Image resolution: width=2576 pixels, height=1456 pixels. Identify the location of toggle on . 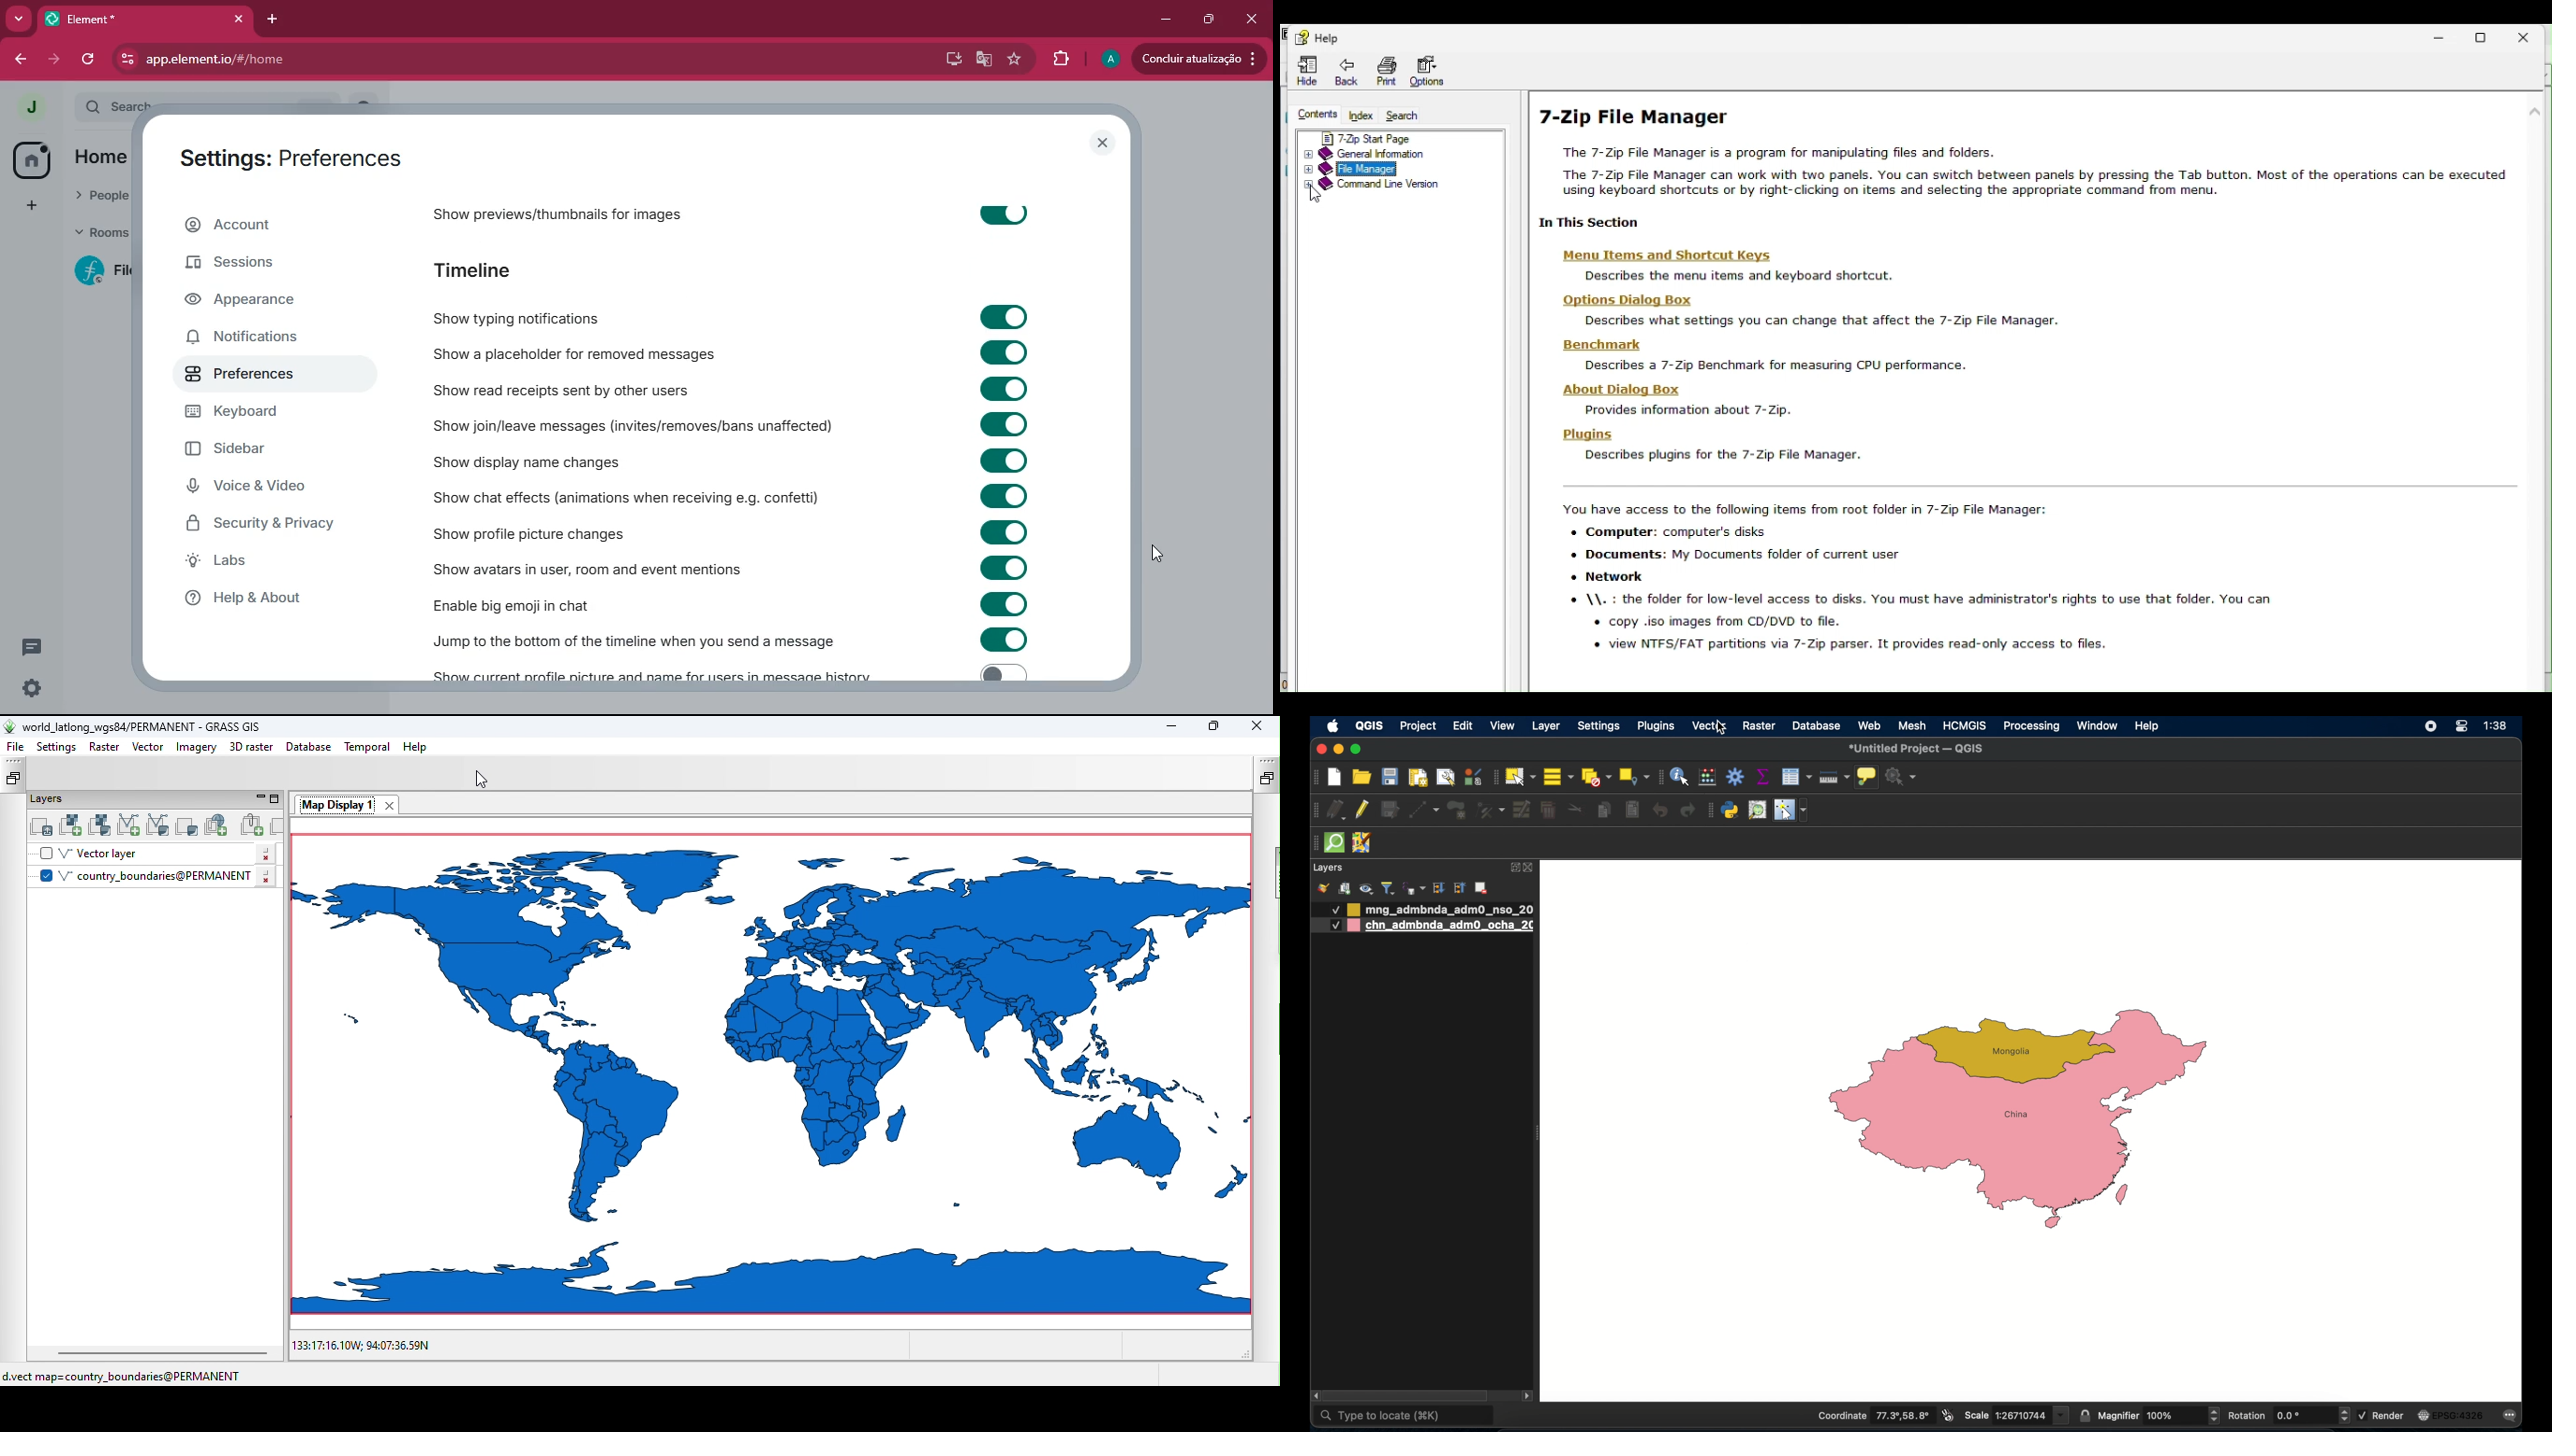
(1001, 212).